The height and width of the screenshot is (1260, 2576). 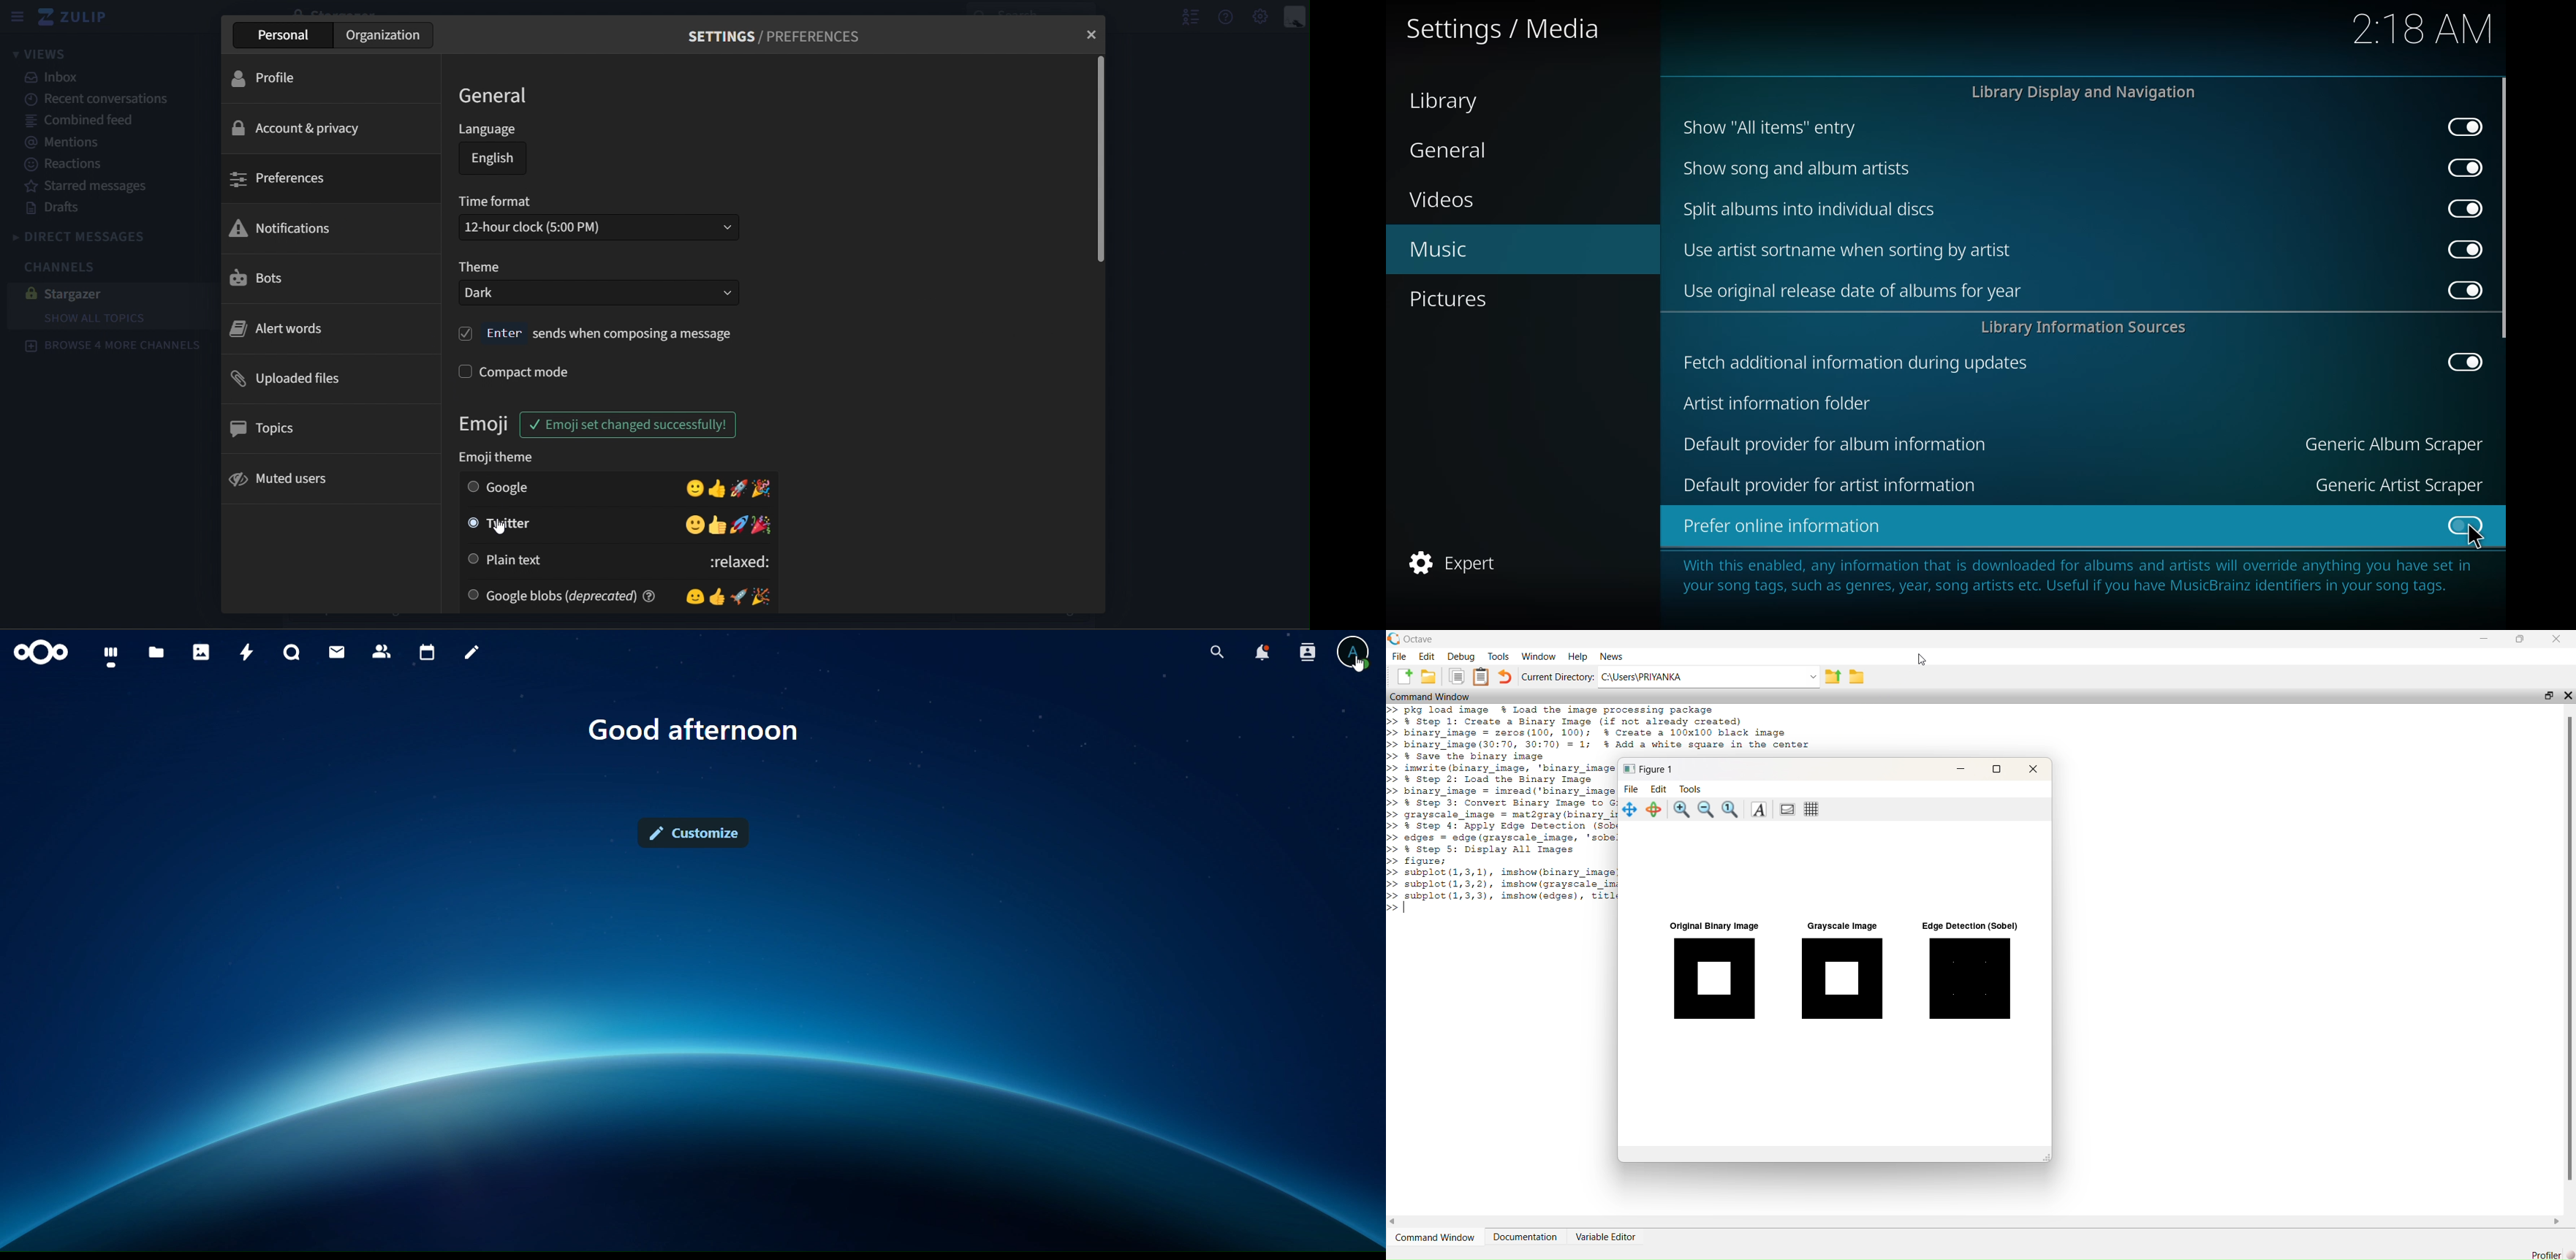 What do you see at coordinates (1843, 926) in the screenshot?
I see `Grayscale Image` at bounding box center [1843, 926].